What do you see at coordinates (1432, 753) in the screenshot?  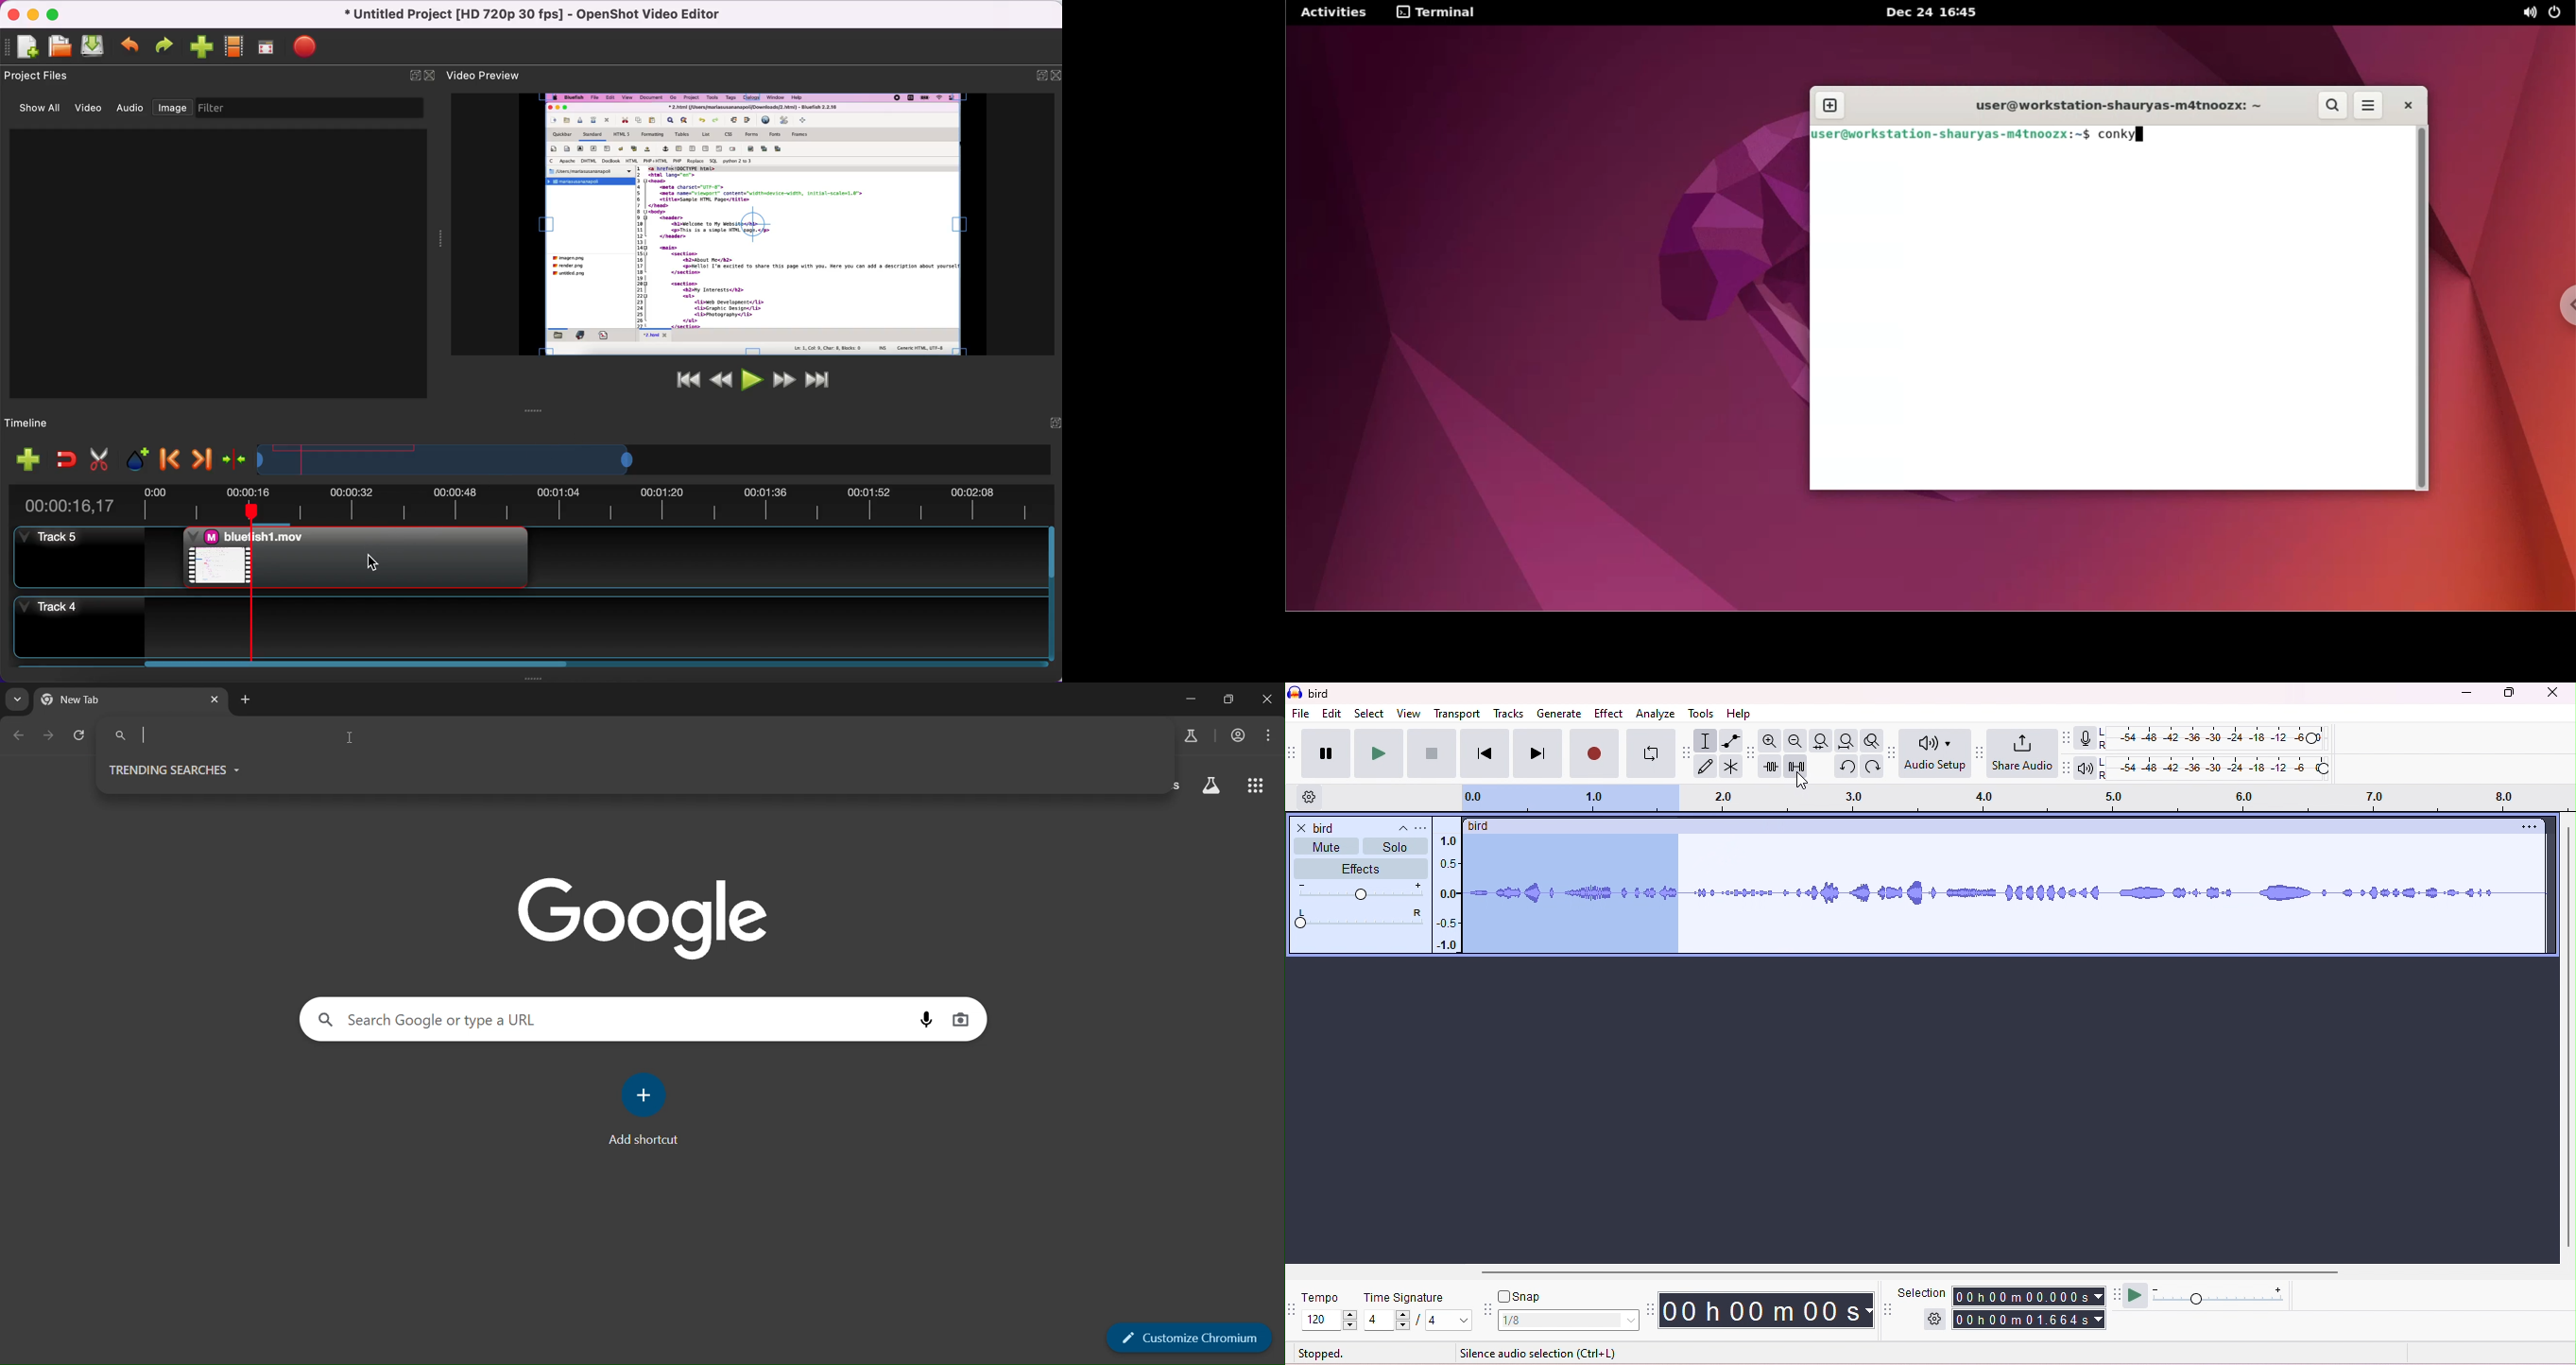 I see `stop` at bounding box center [1432, 753].